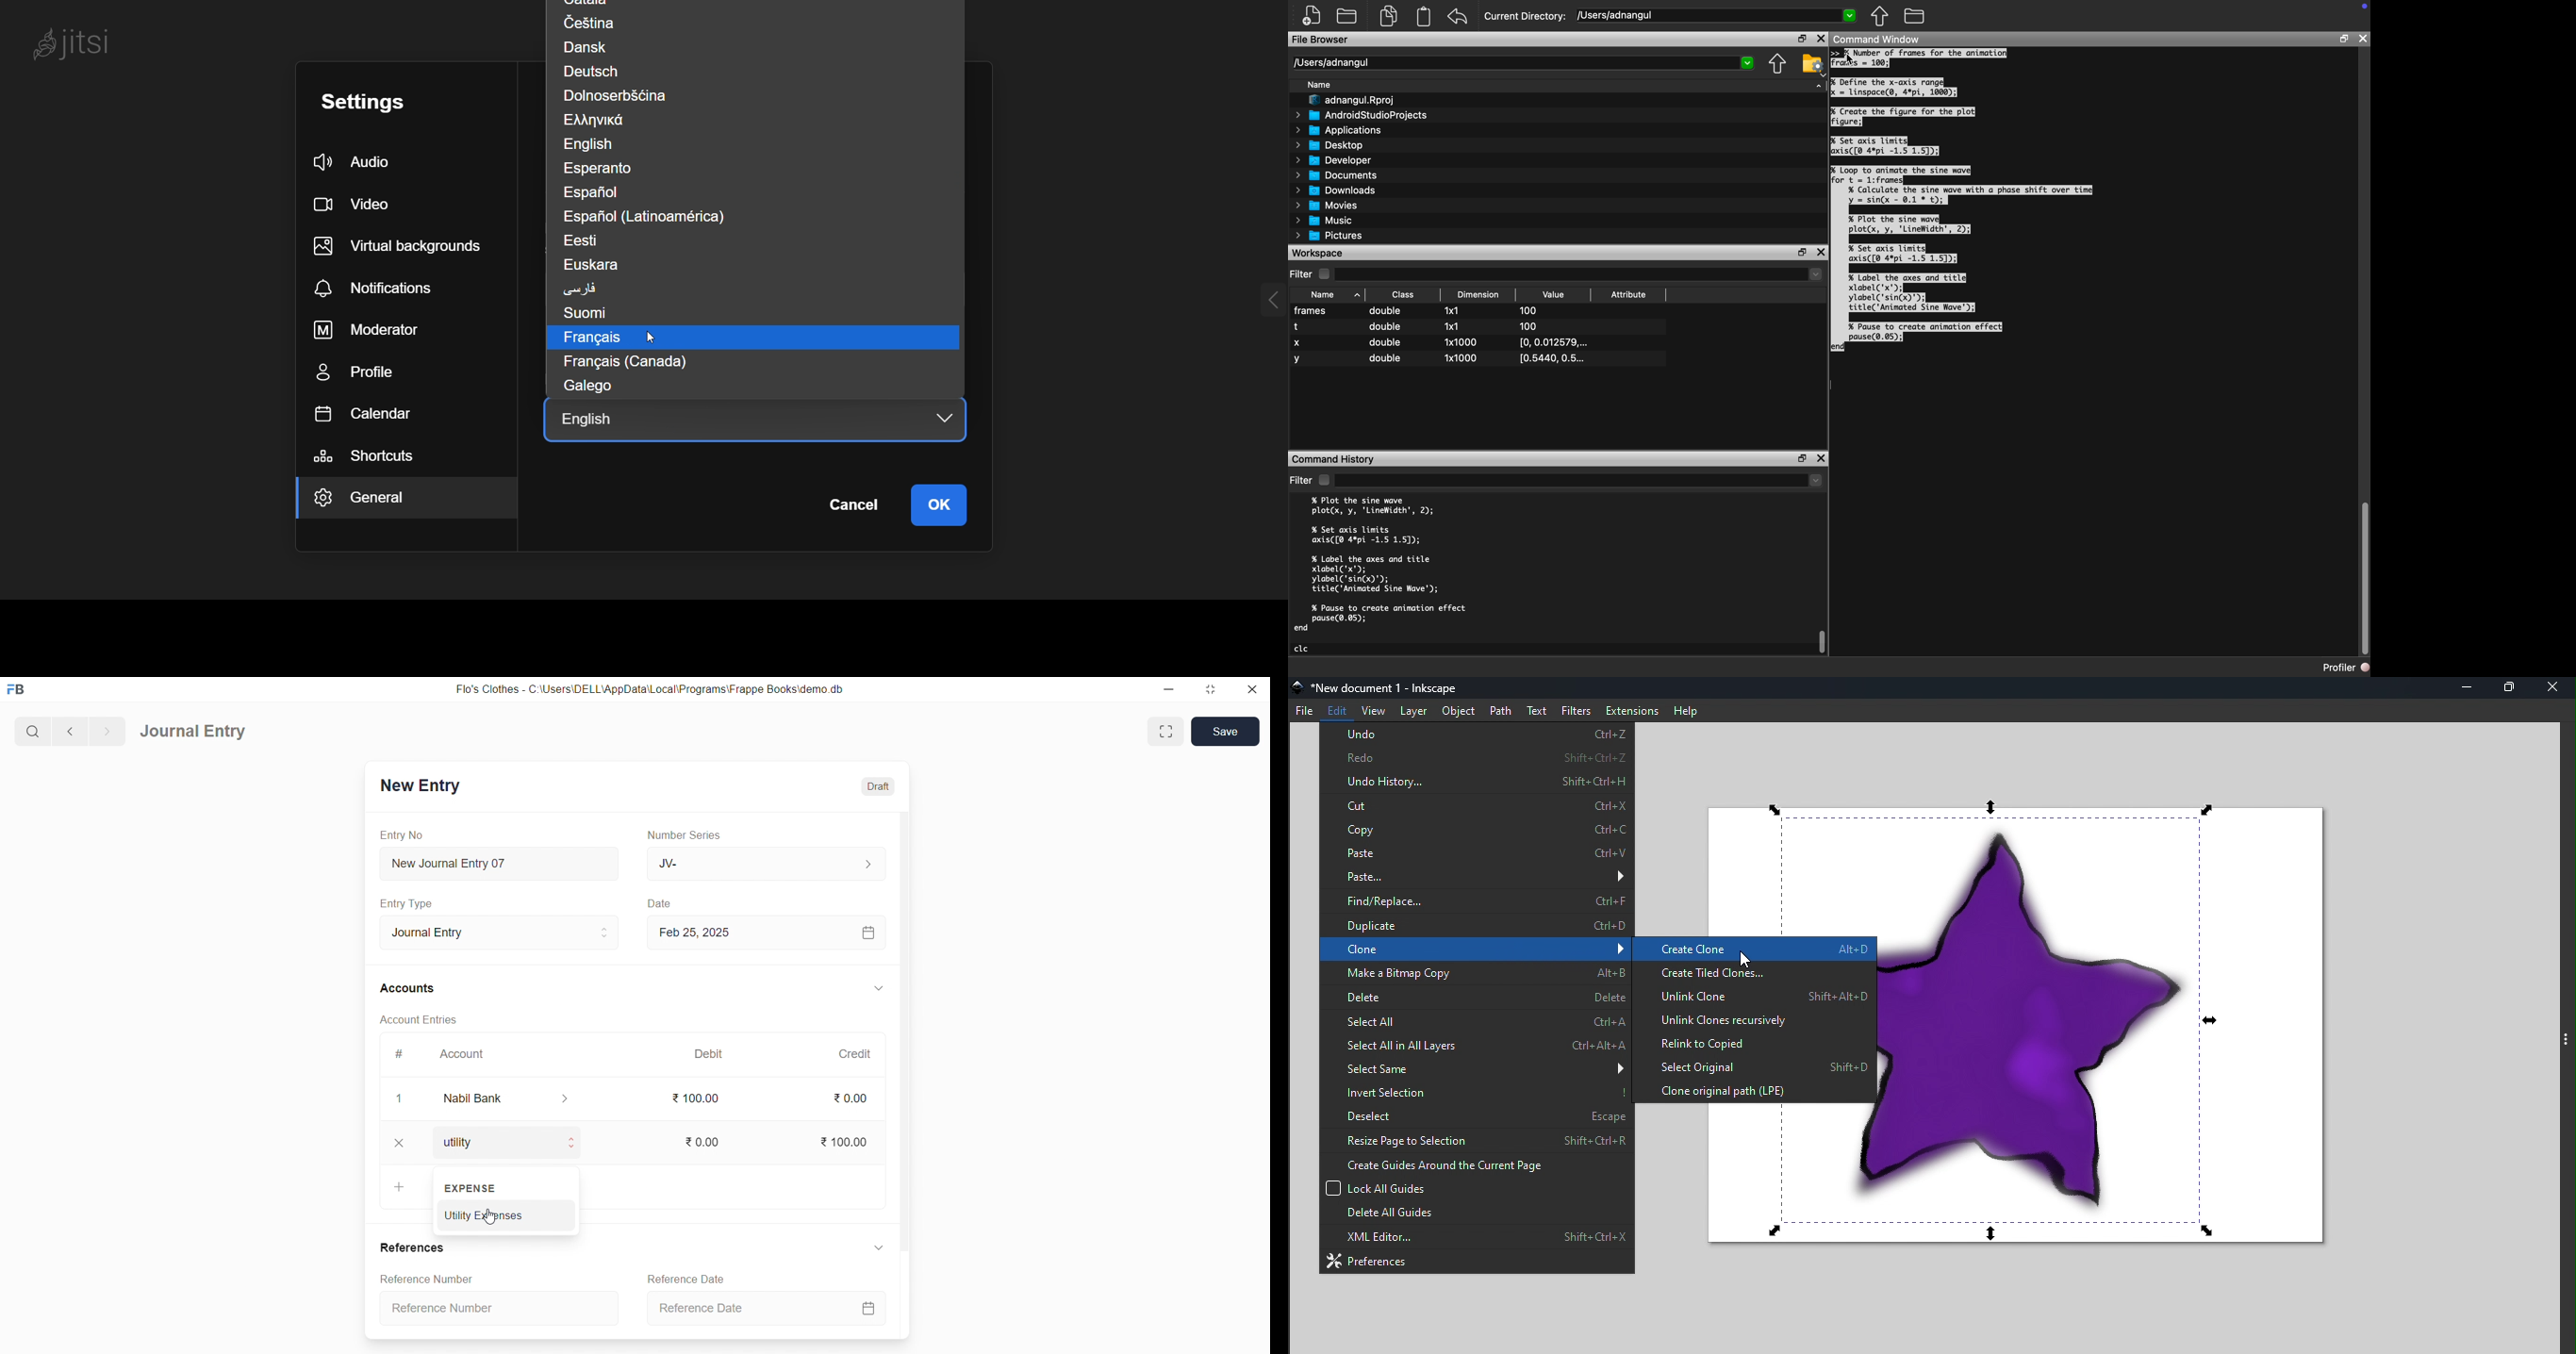  I want to click on Clone original path (LPE), so click(1754, 1090).